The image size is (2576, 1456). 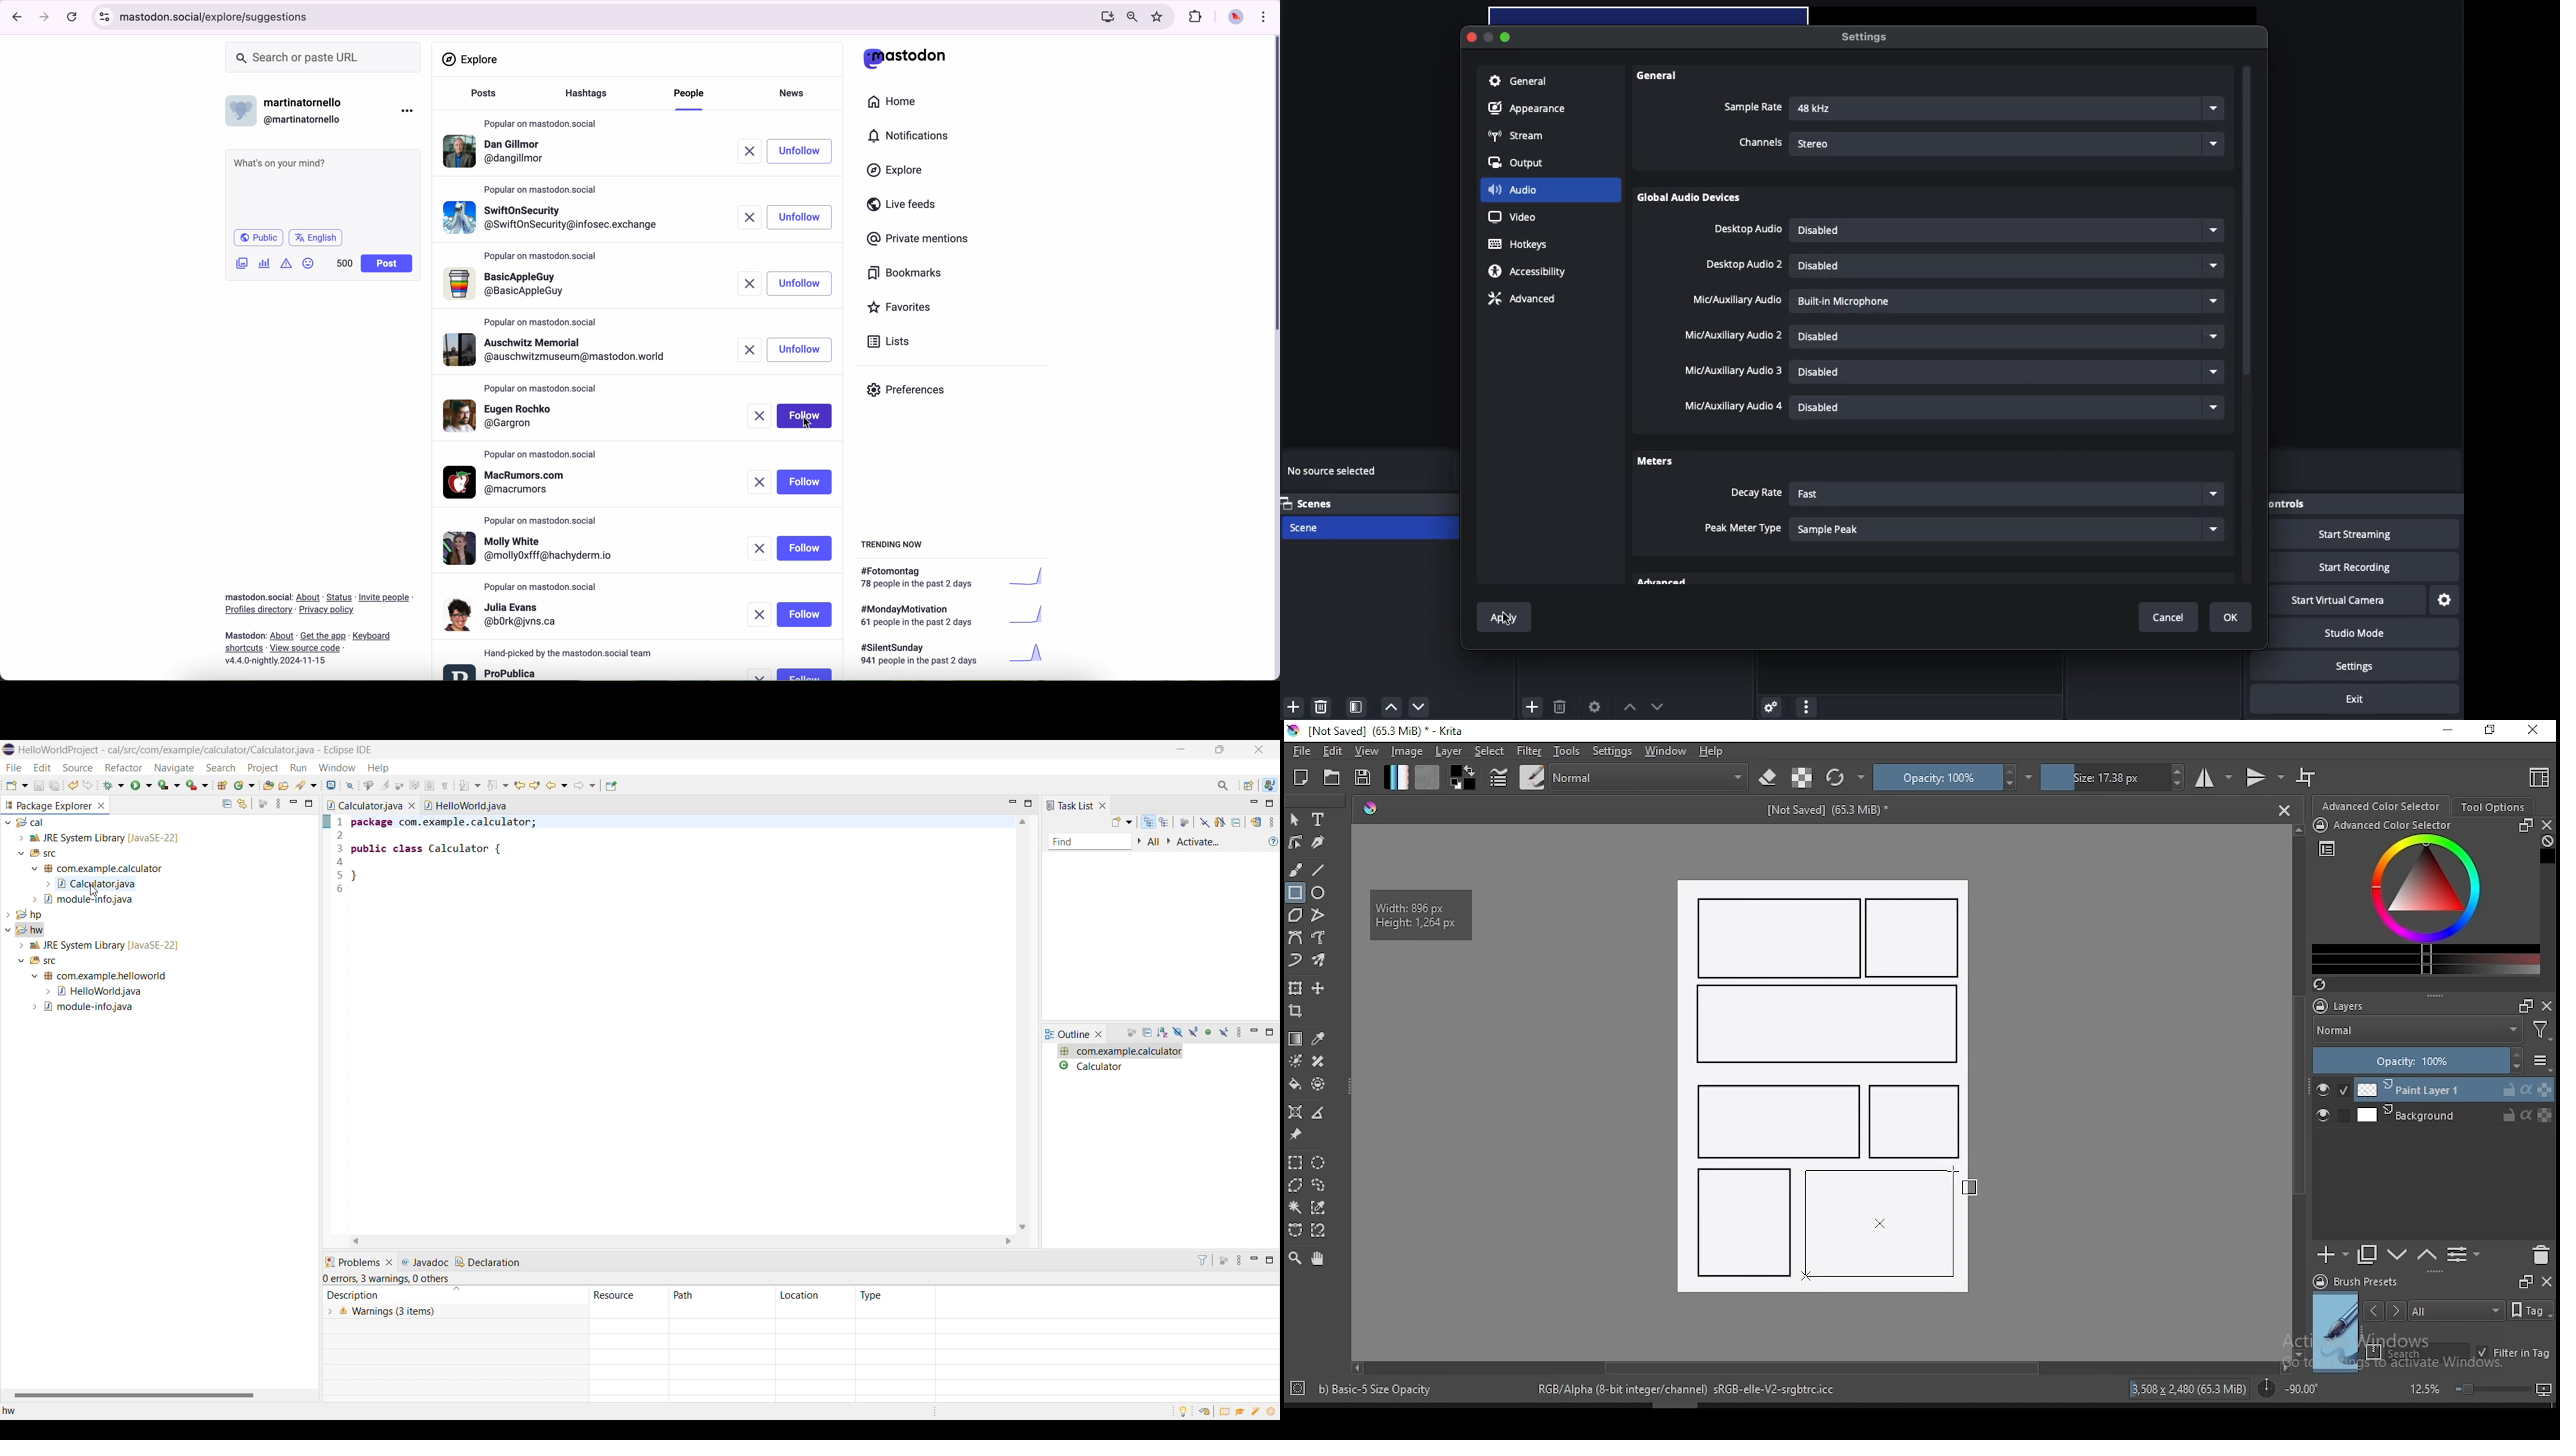 I want to click on Close tab 1, so click(x=412, y=805).